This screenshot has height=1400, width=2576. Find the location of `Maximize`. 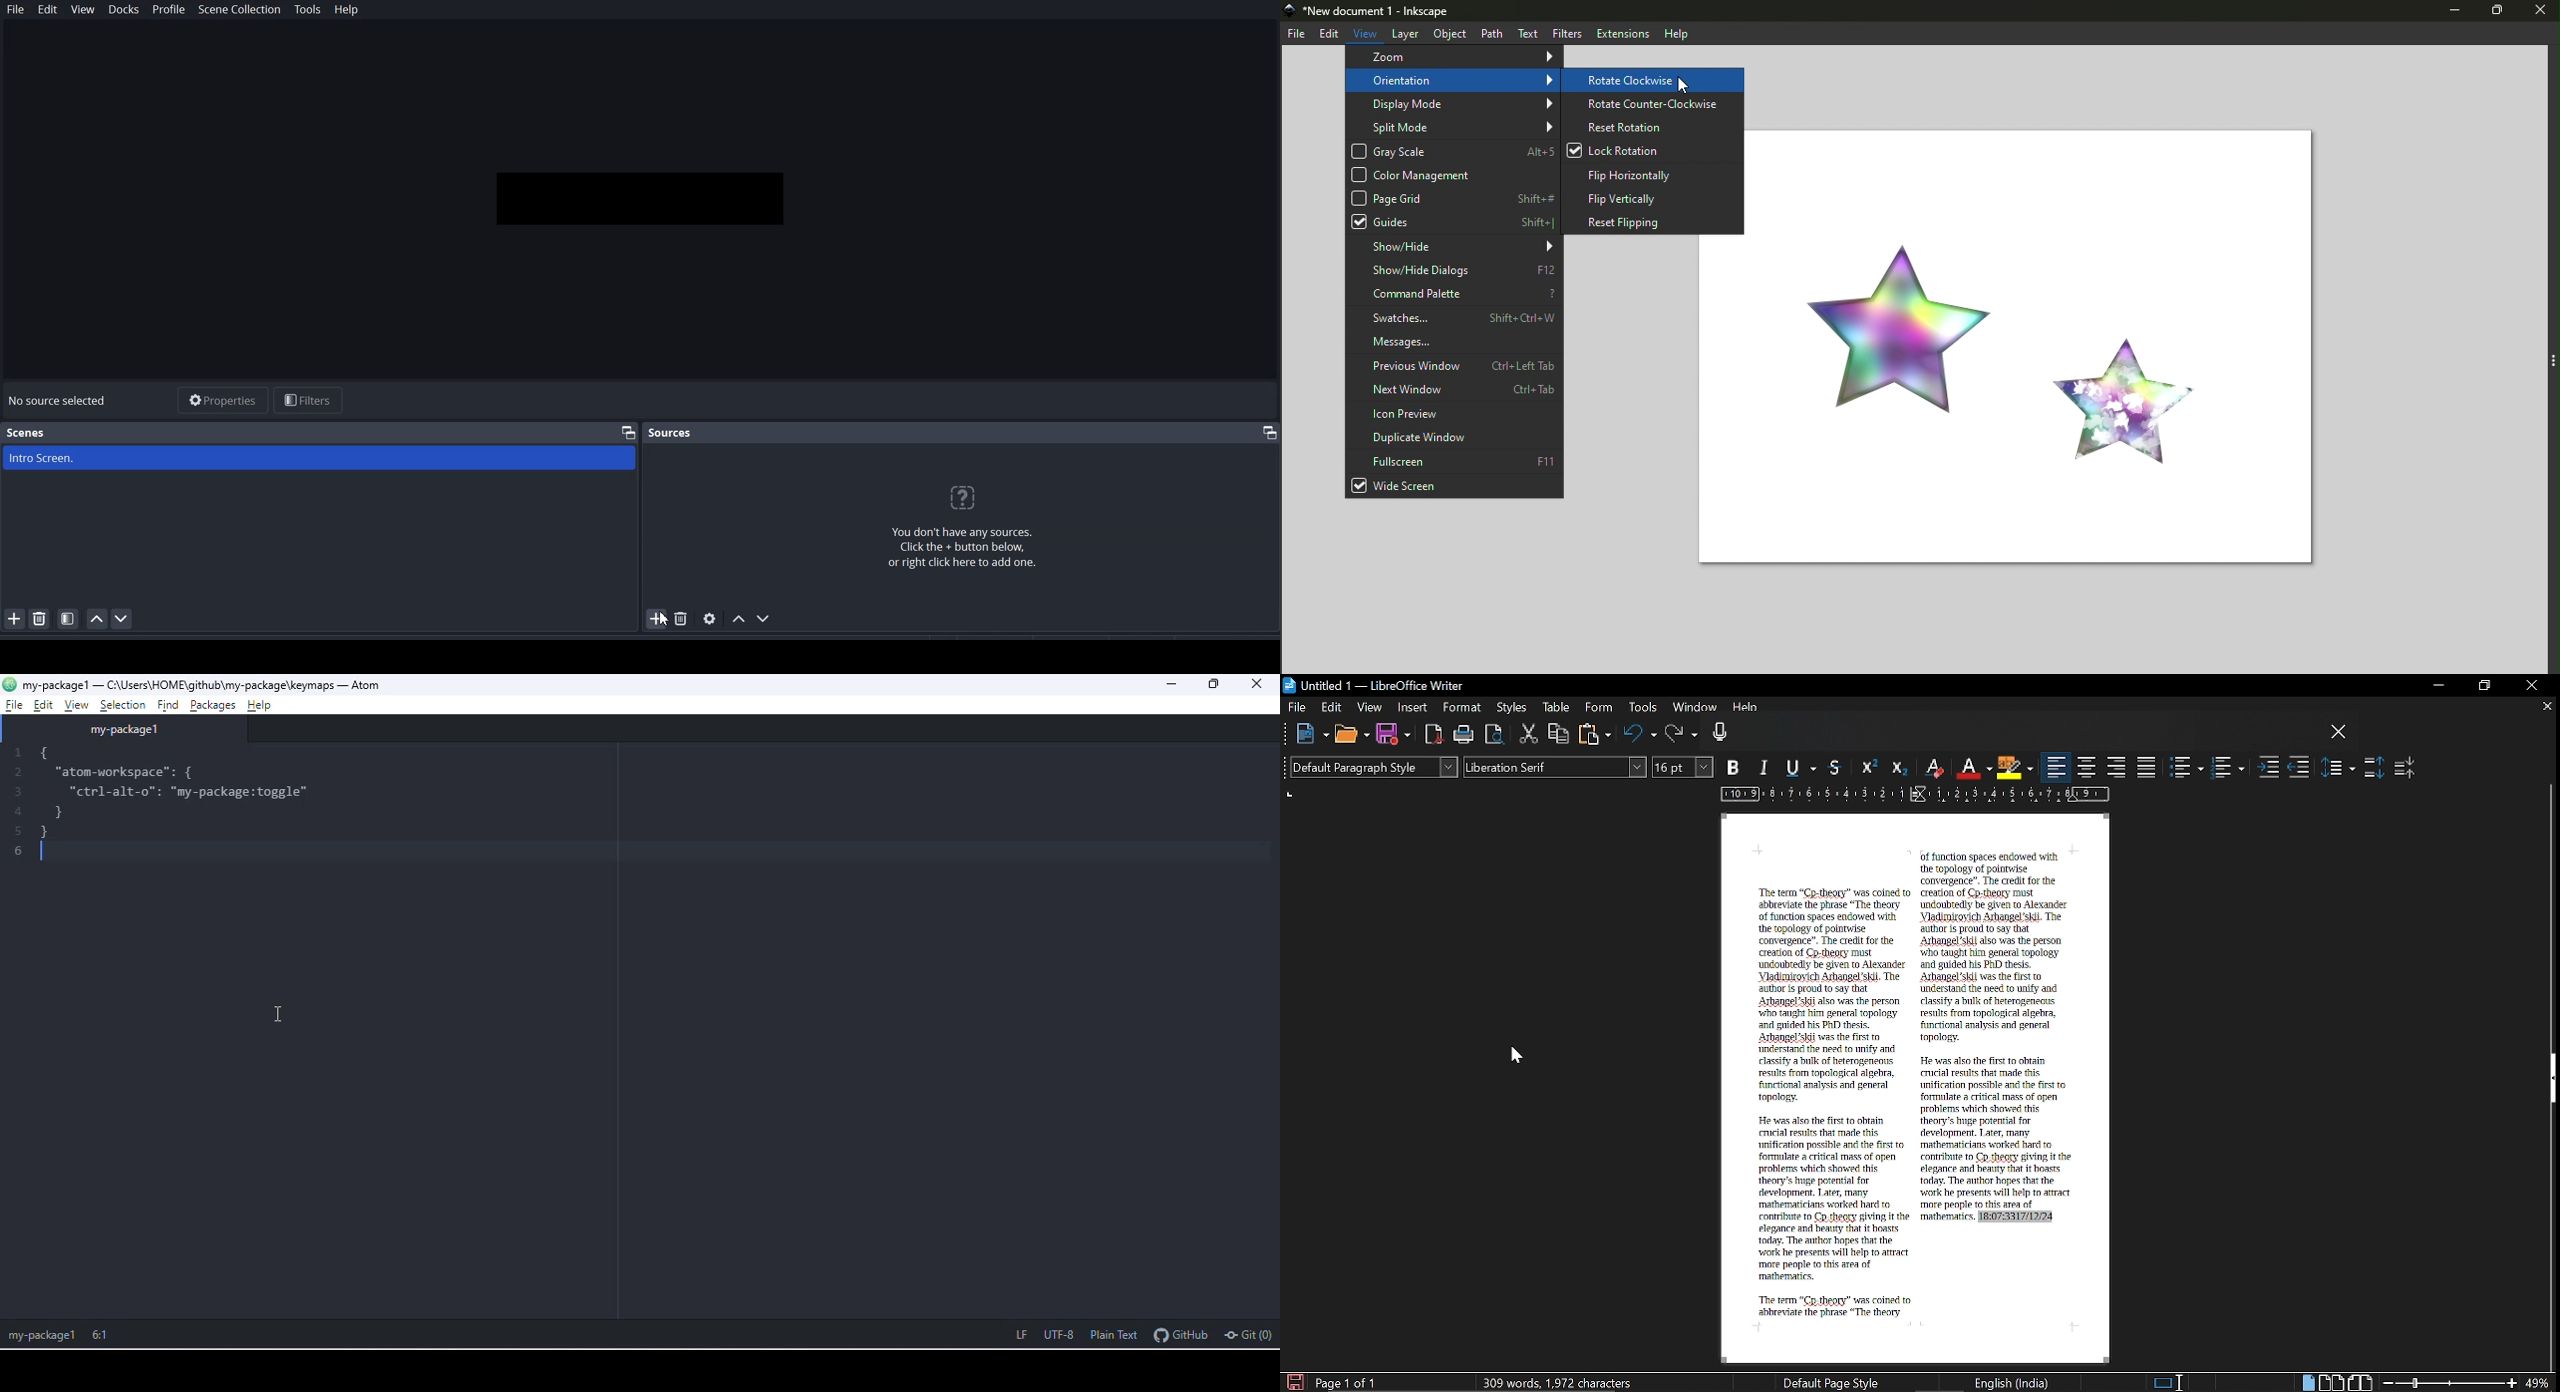

Maximize is located at coordinates (1265, 432).